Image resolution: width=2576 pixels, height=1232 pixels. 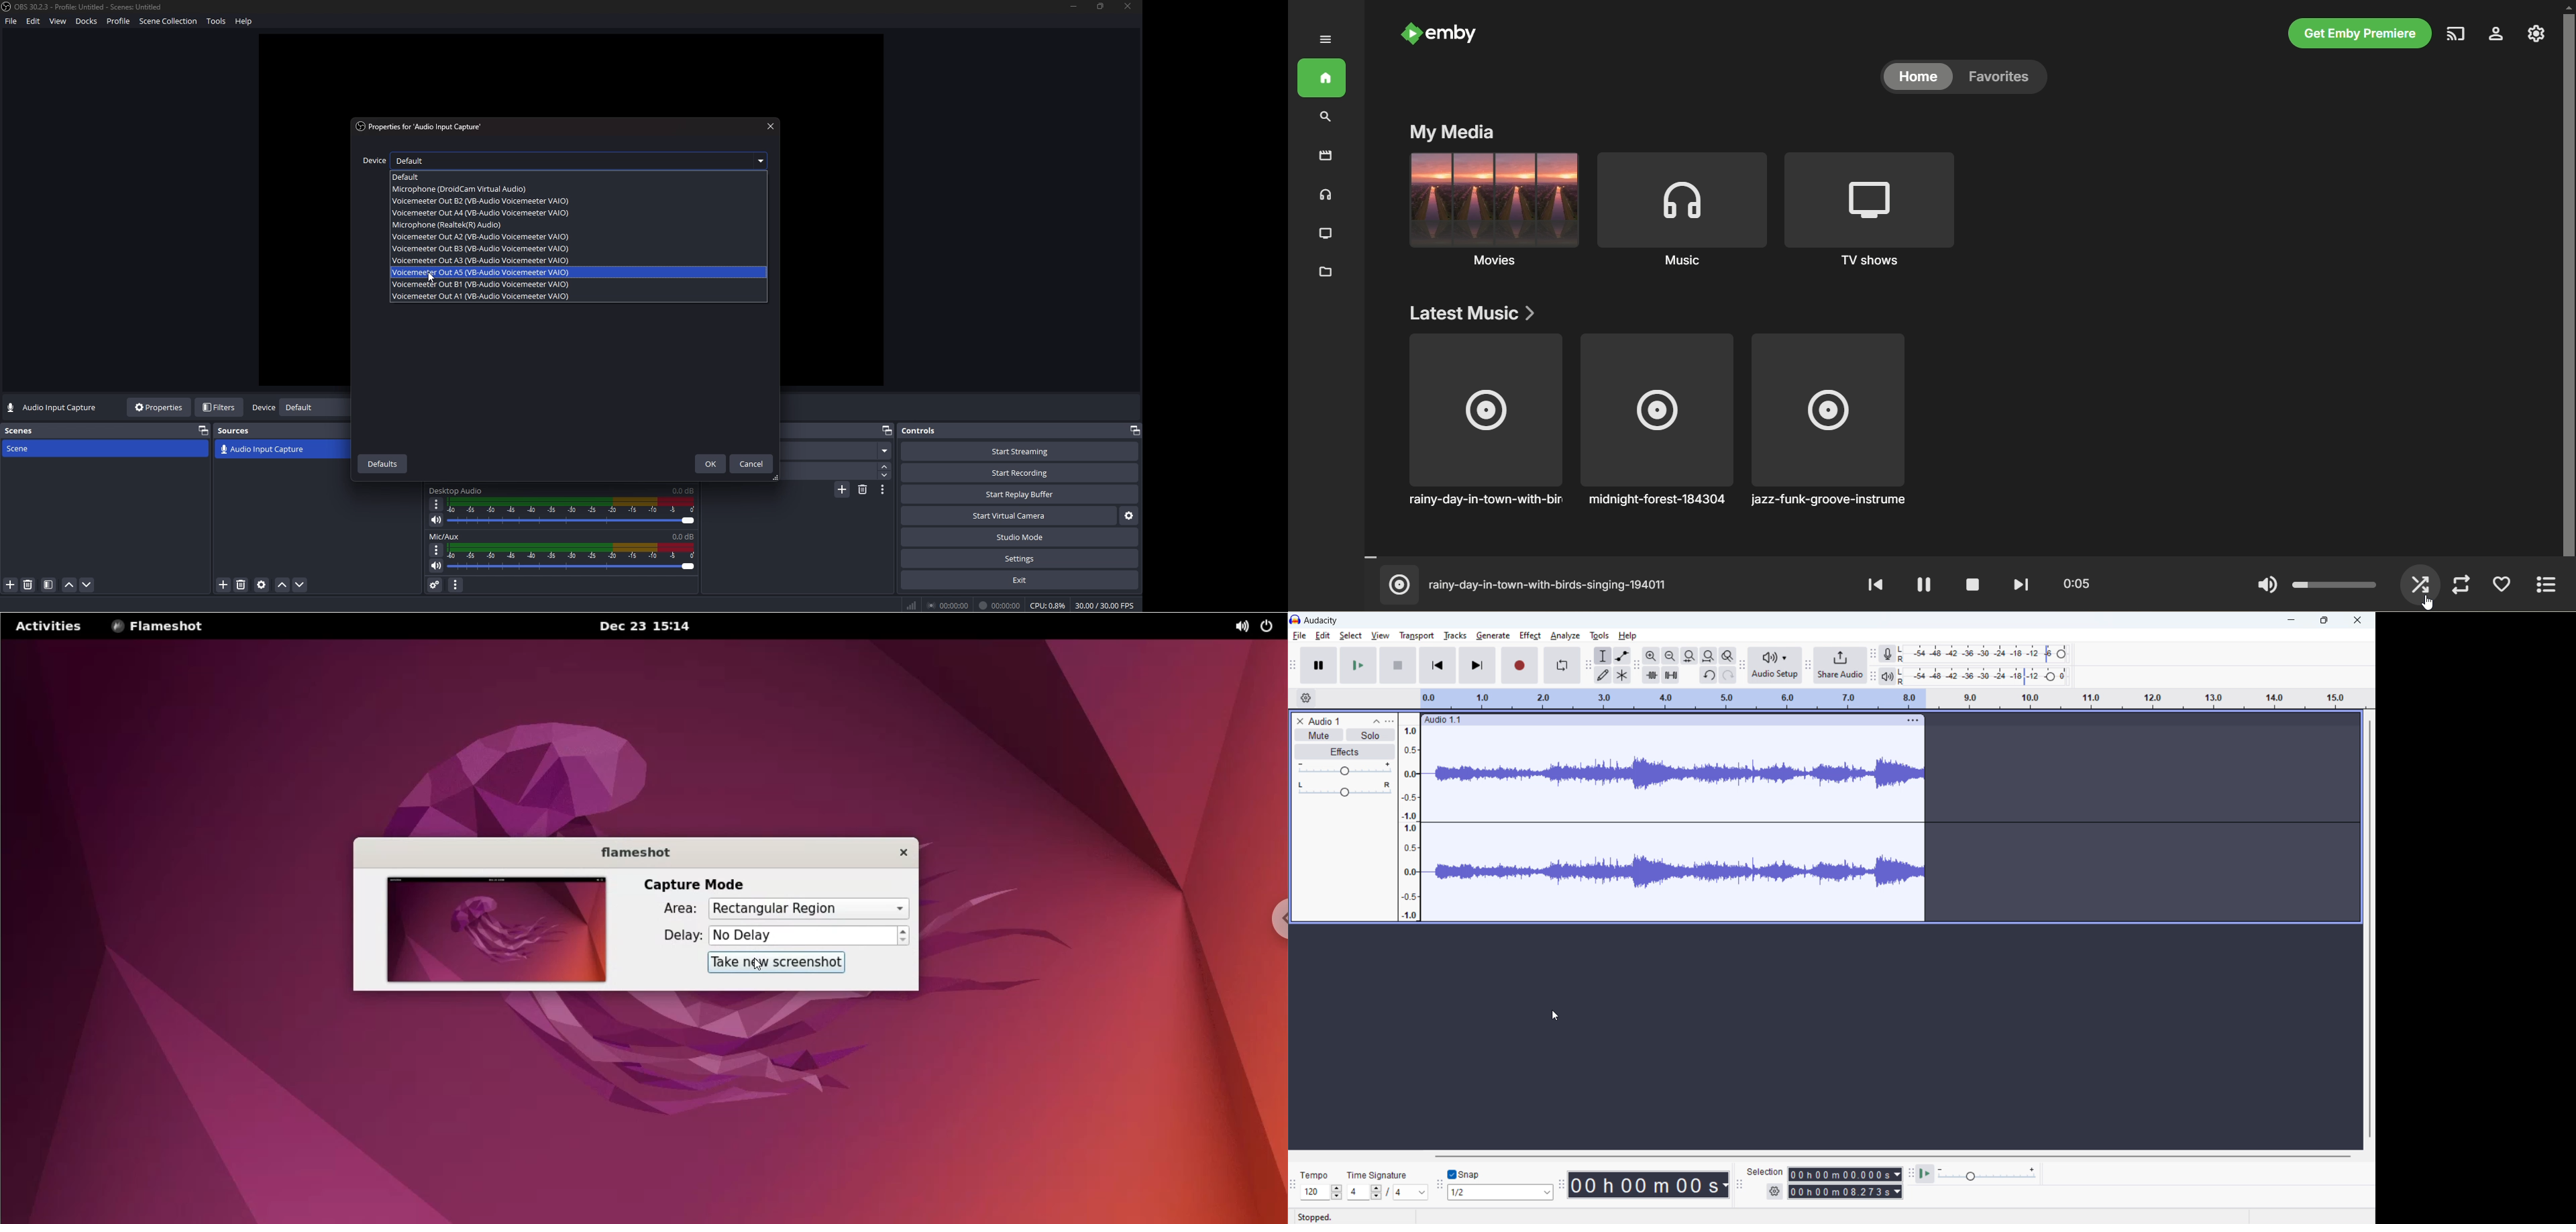 I want to click on effects, so click(x=1345, y=752).